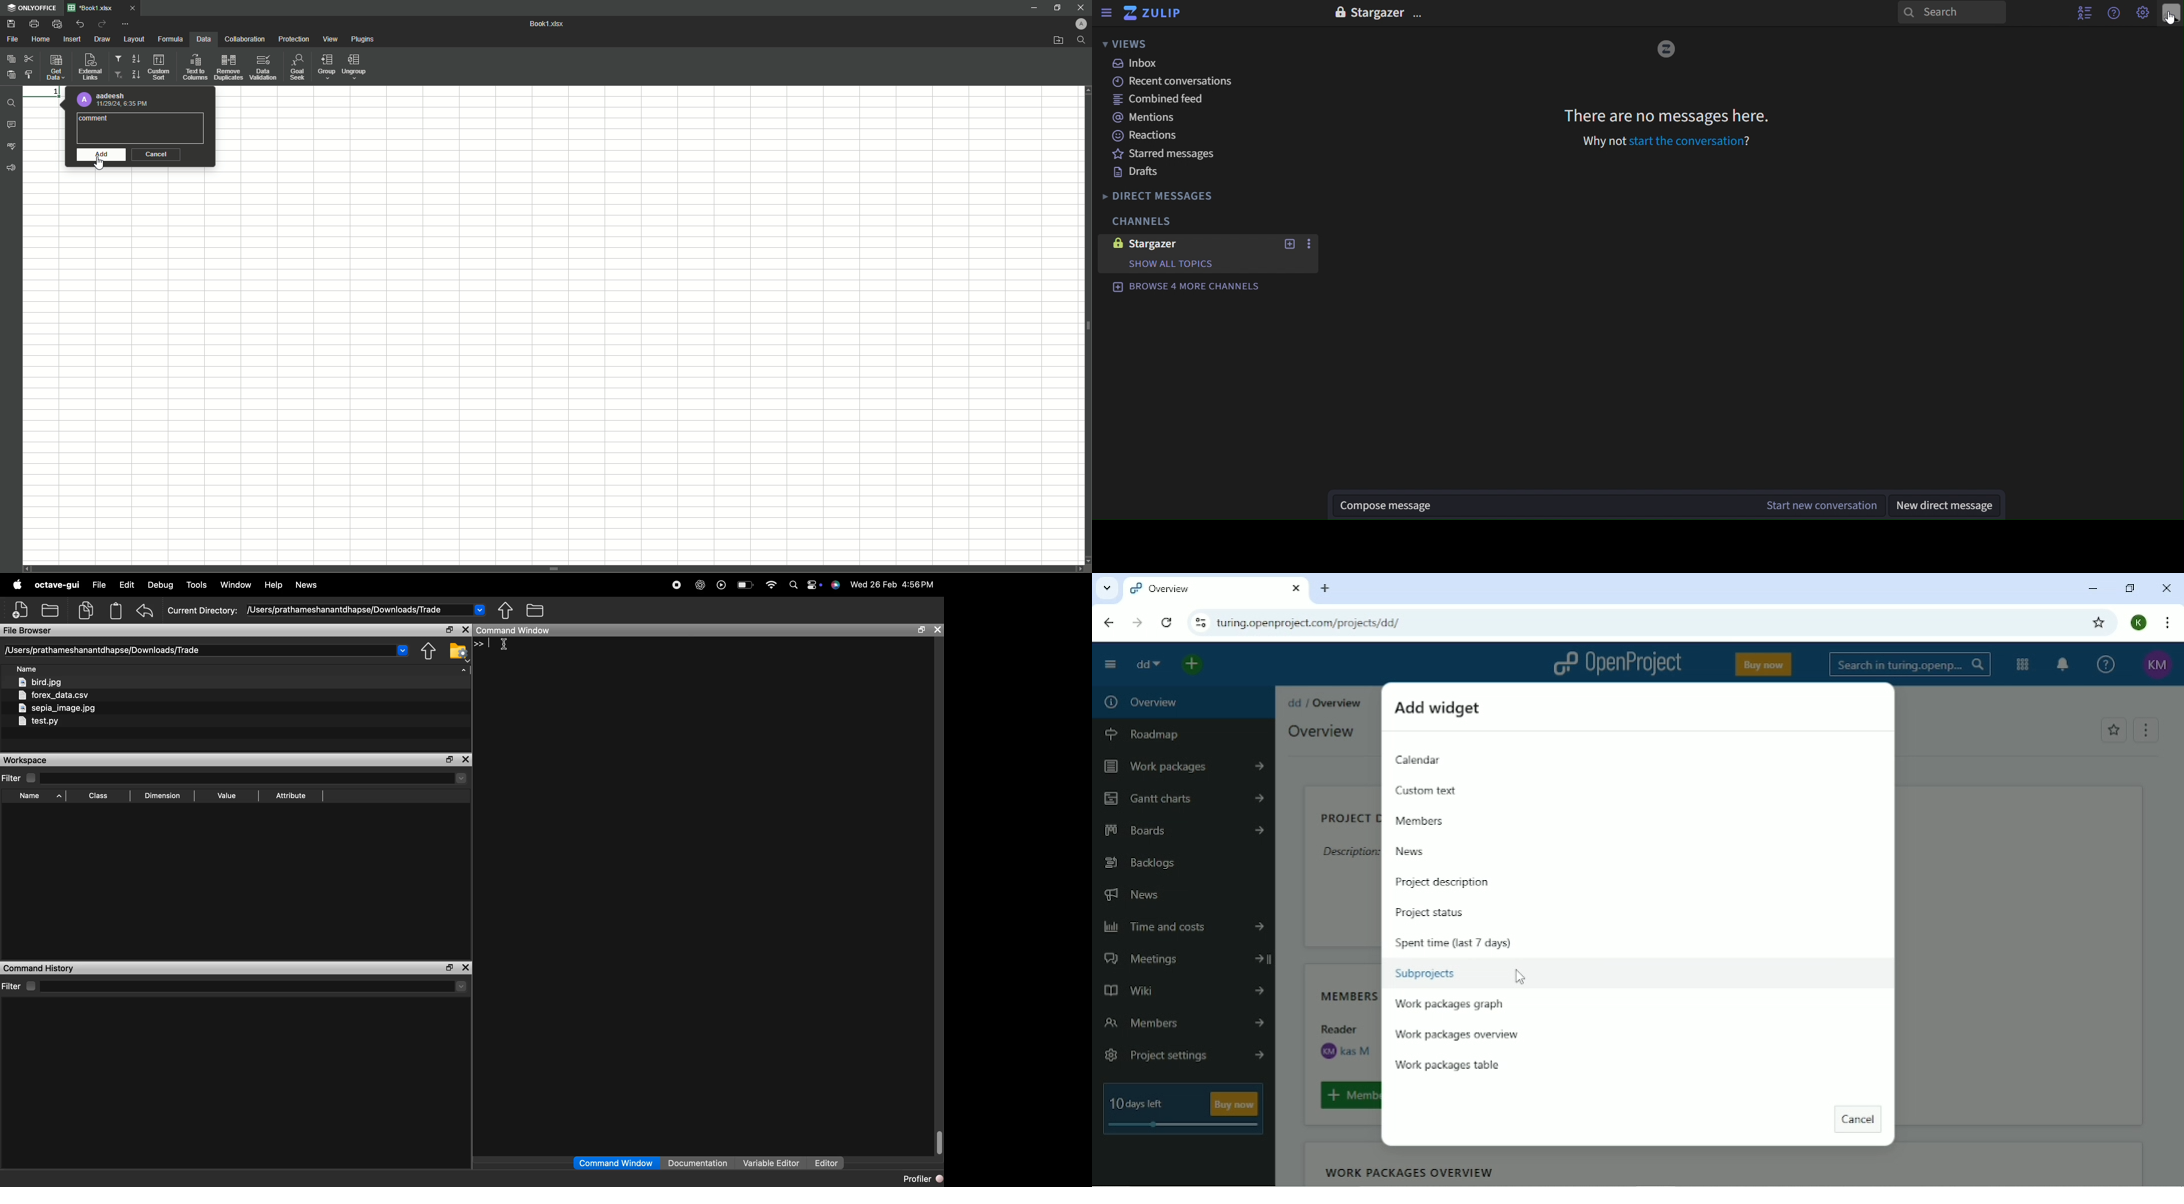 The width and height of the screenshot is (2184, 1204). Describe the element at coordinates (1183, 1110) in the screenshot. I see `10 days left` at that location.